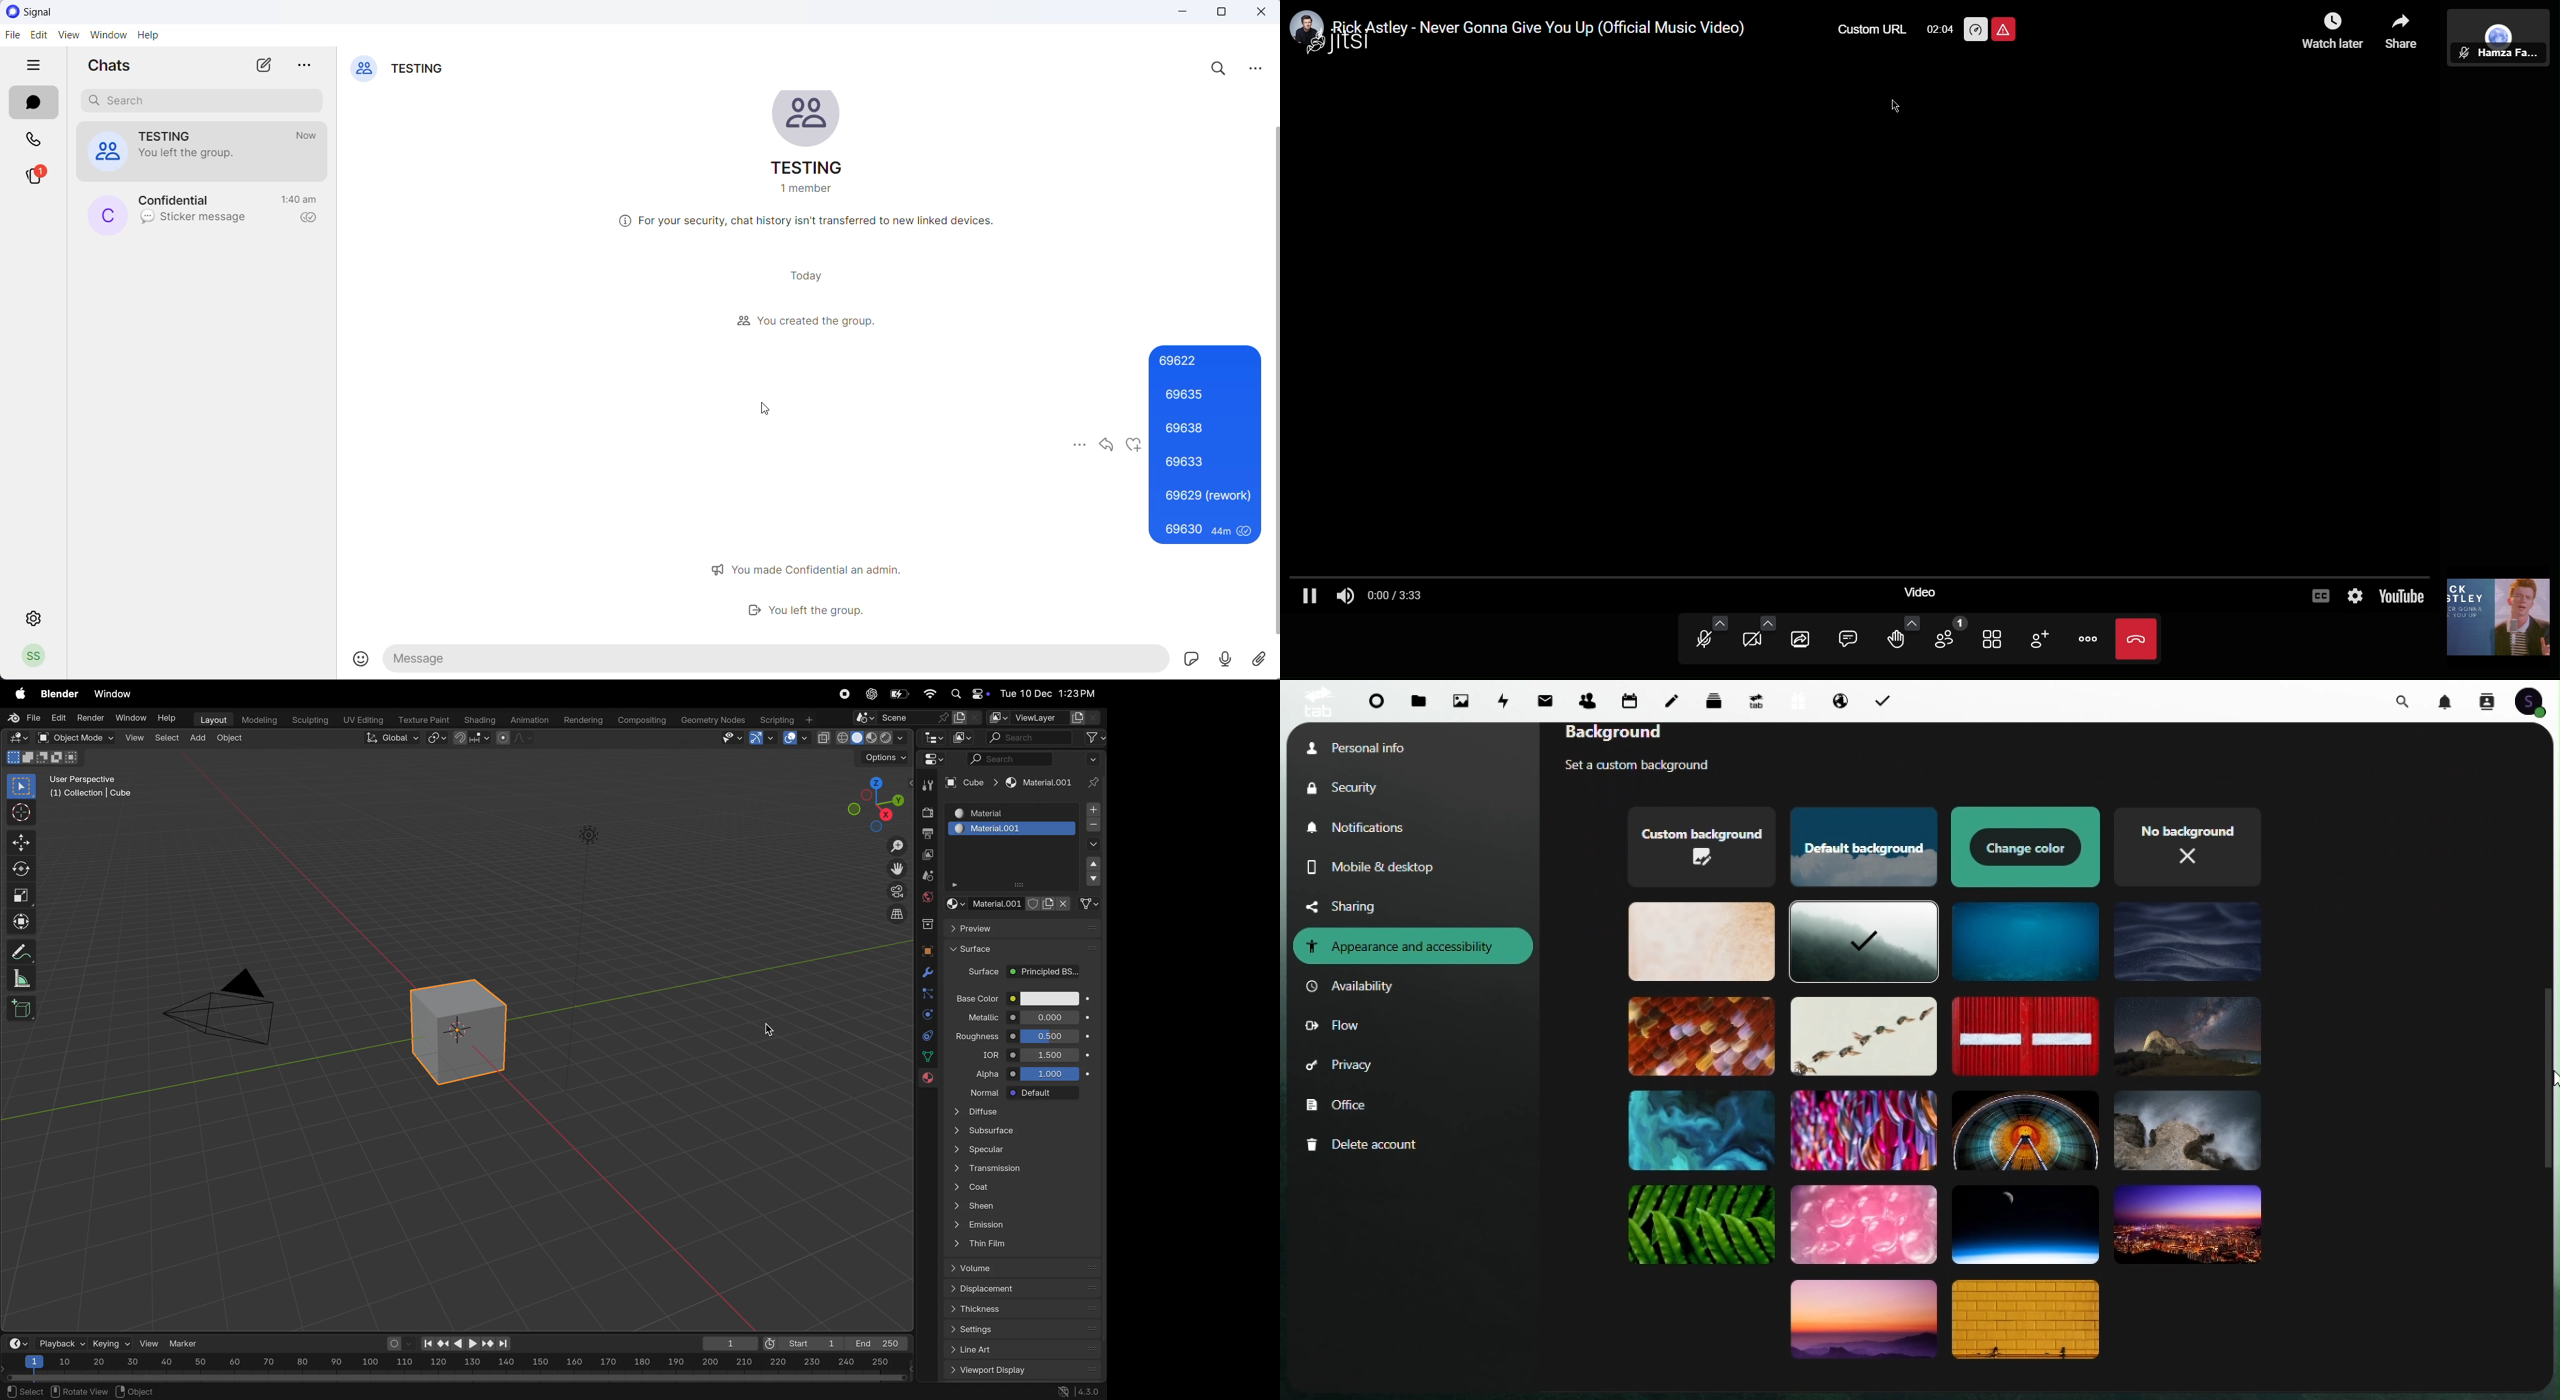 The width and height of the screenshot is (2576, 1400). What do you see at coordinates (1009, 759) in the screenshot?
I see `Search` at bounding box center [1009, 759].